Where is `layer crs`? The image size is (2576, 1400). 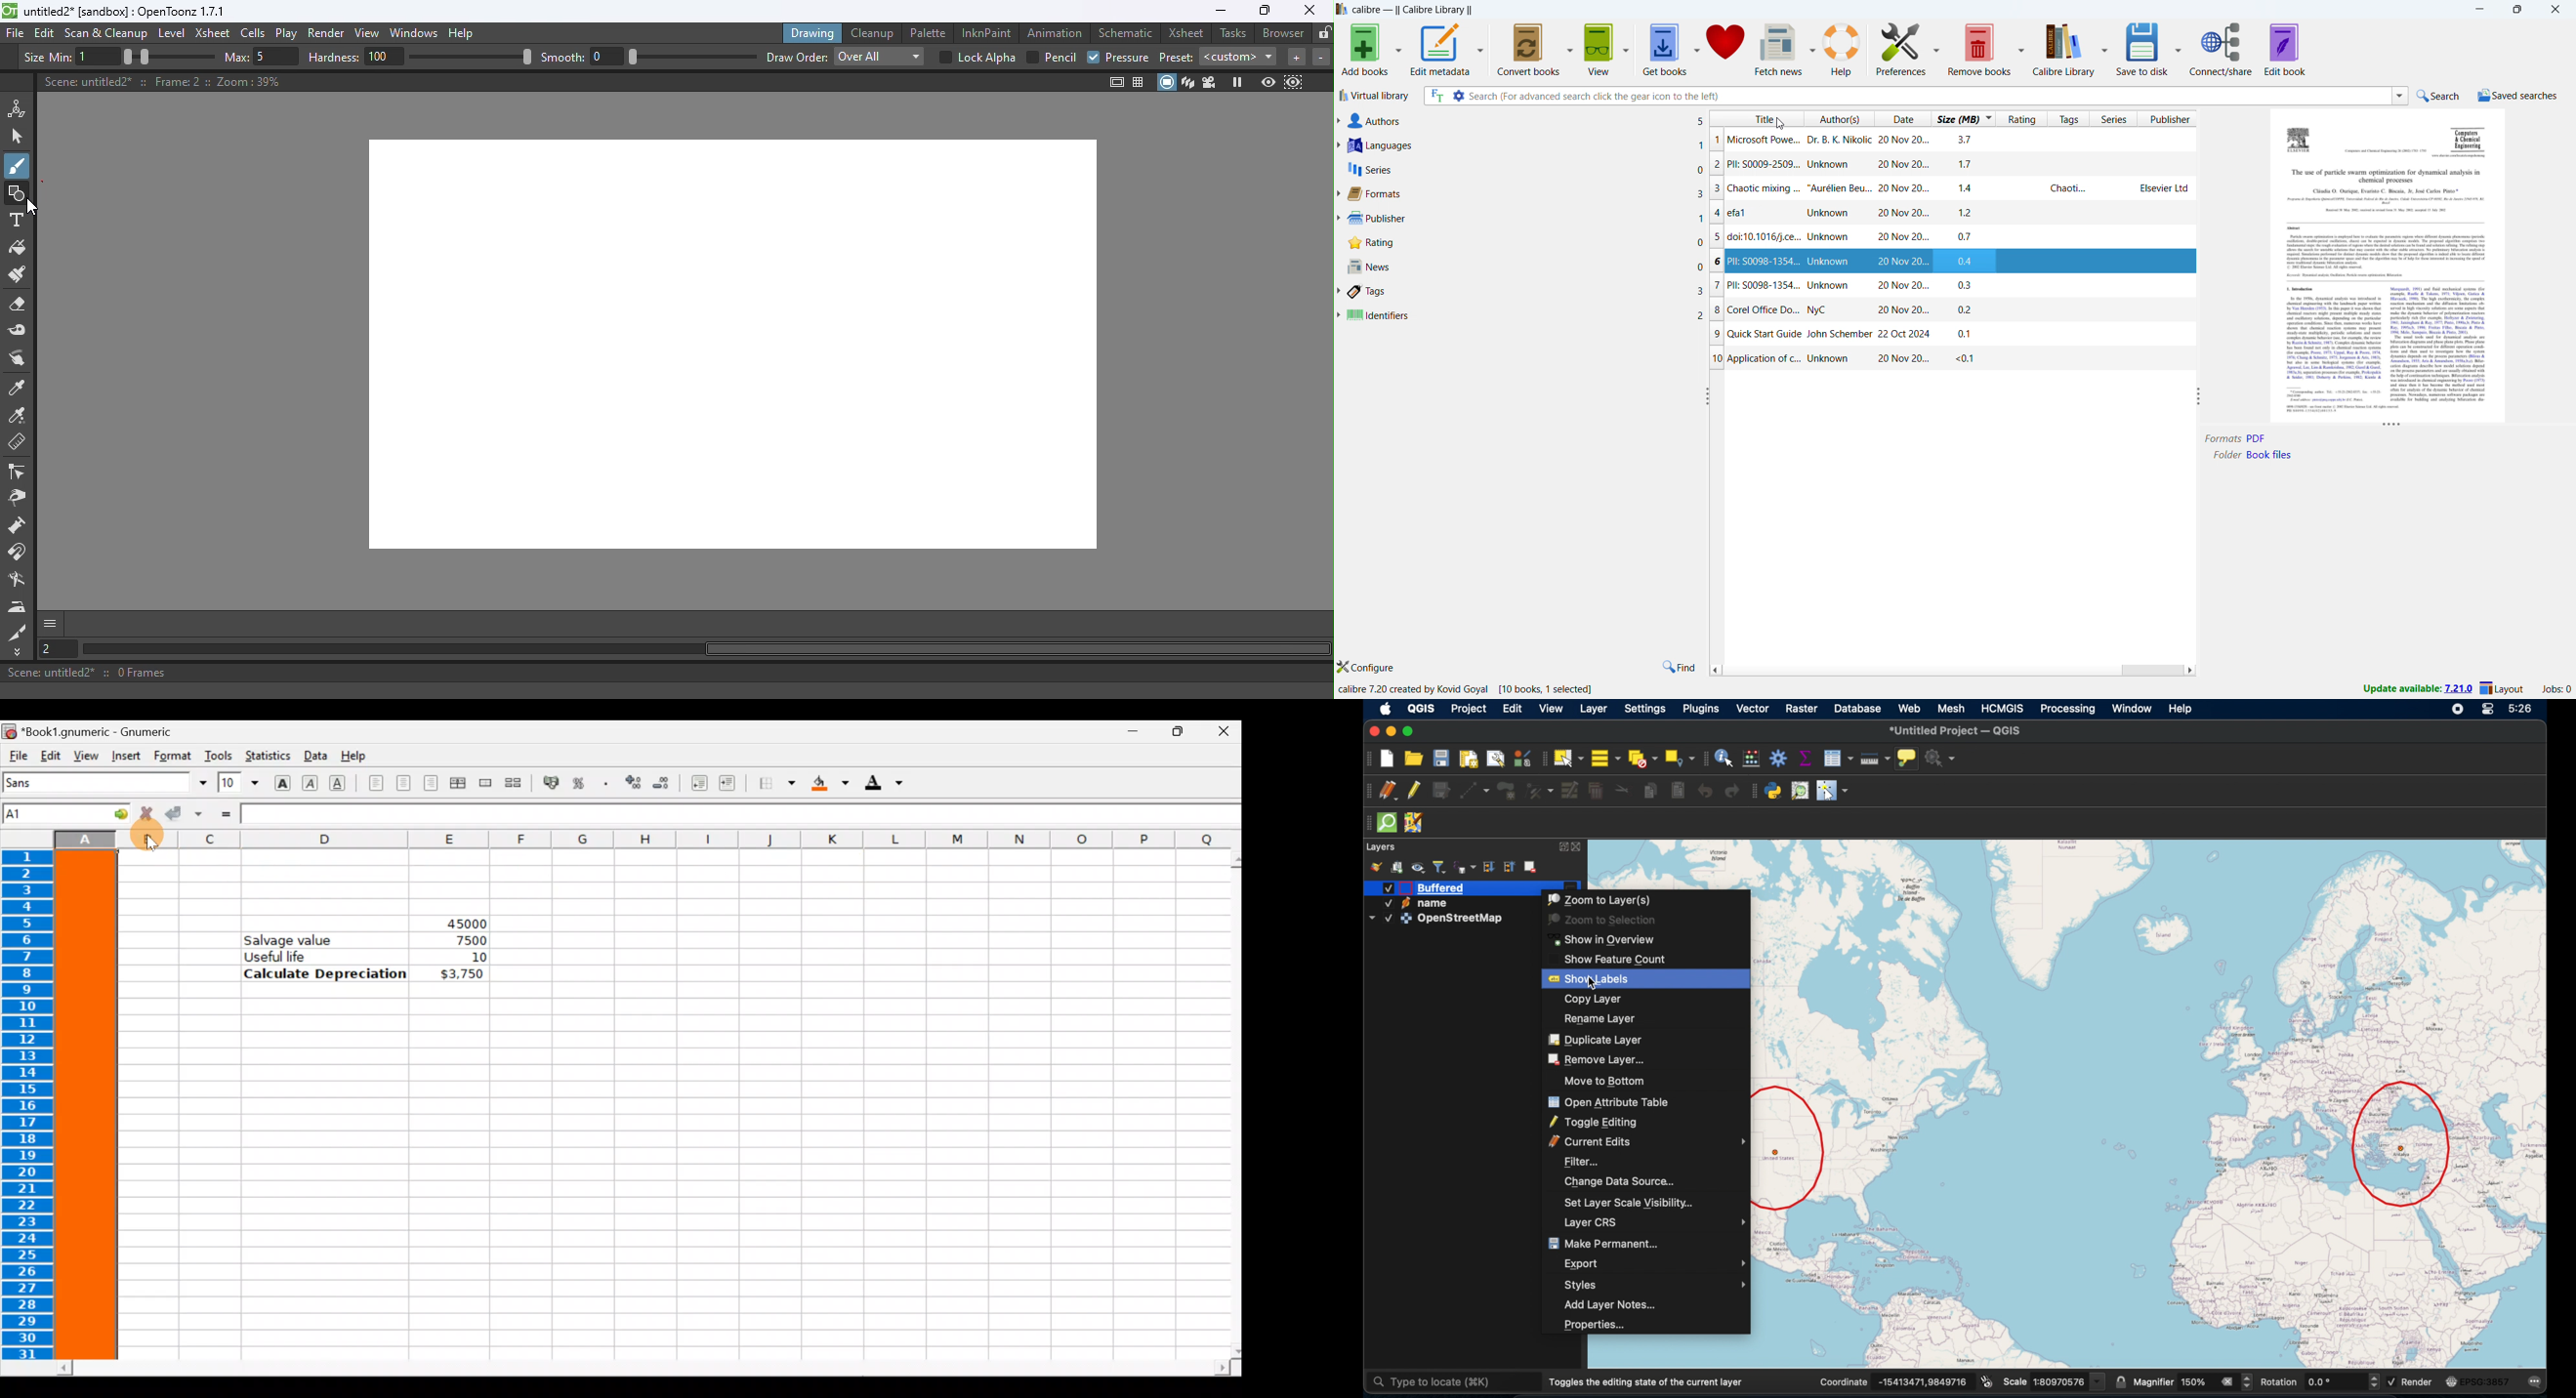 layer crs is located at coordinates (1655, 1223).